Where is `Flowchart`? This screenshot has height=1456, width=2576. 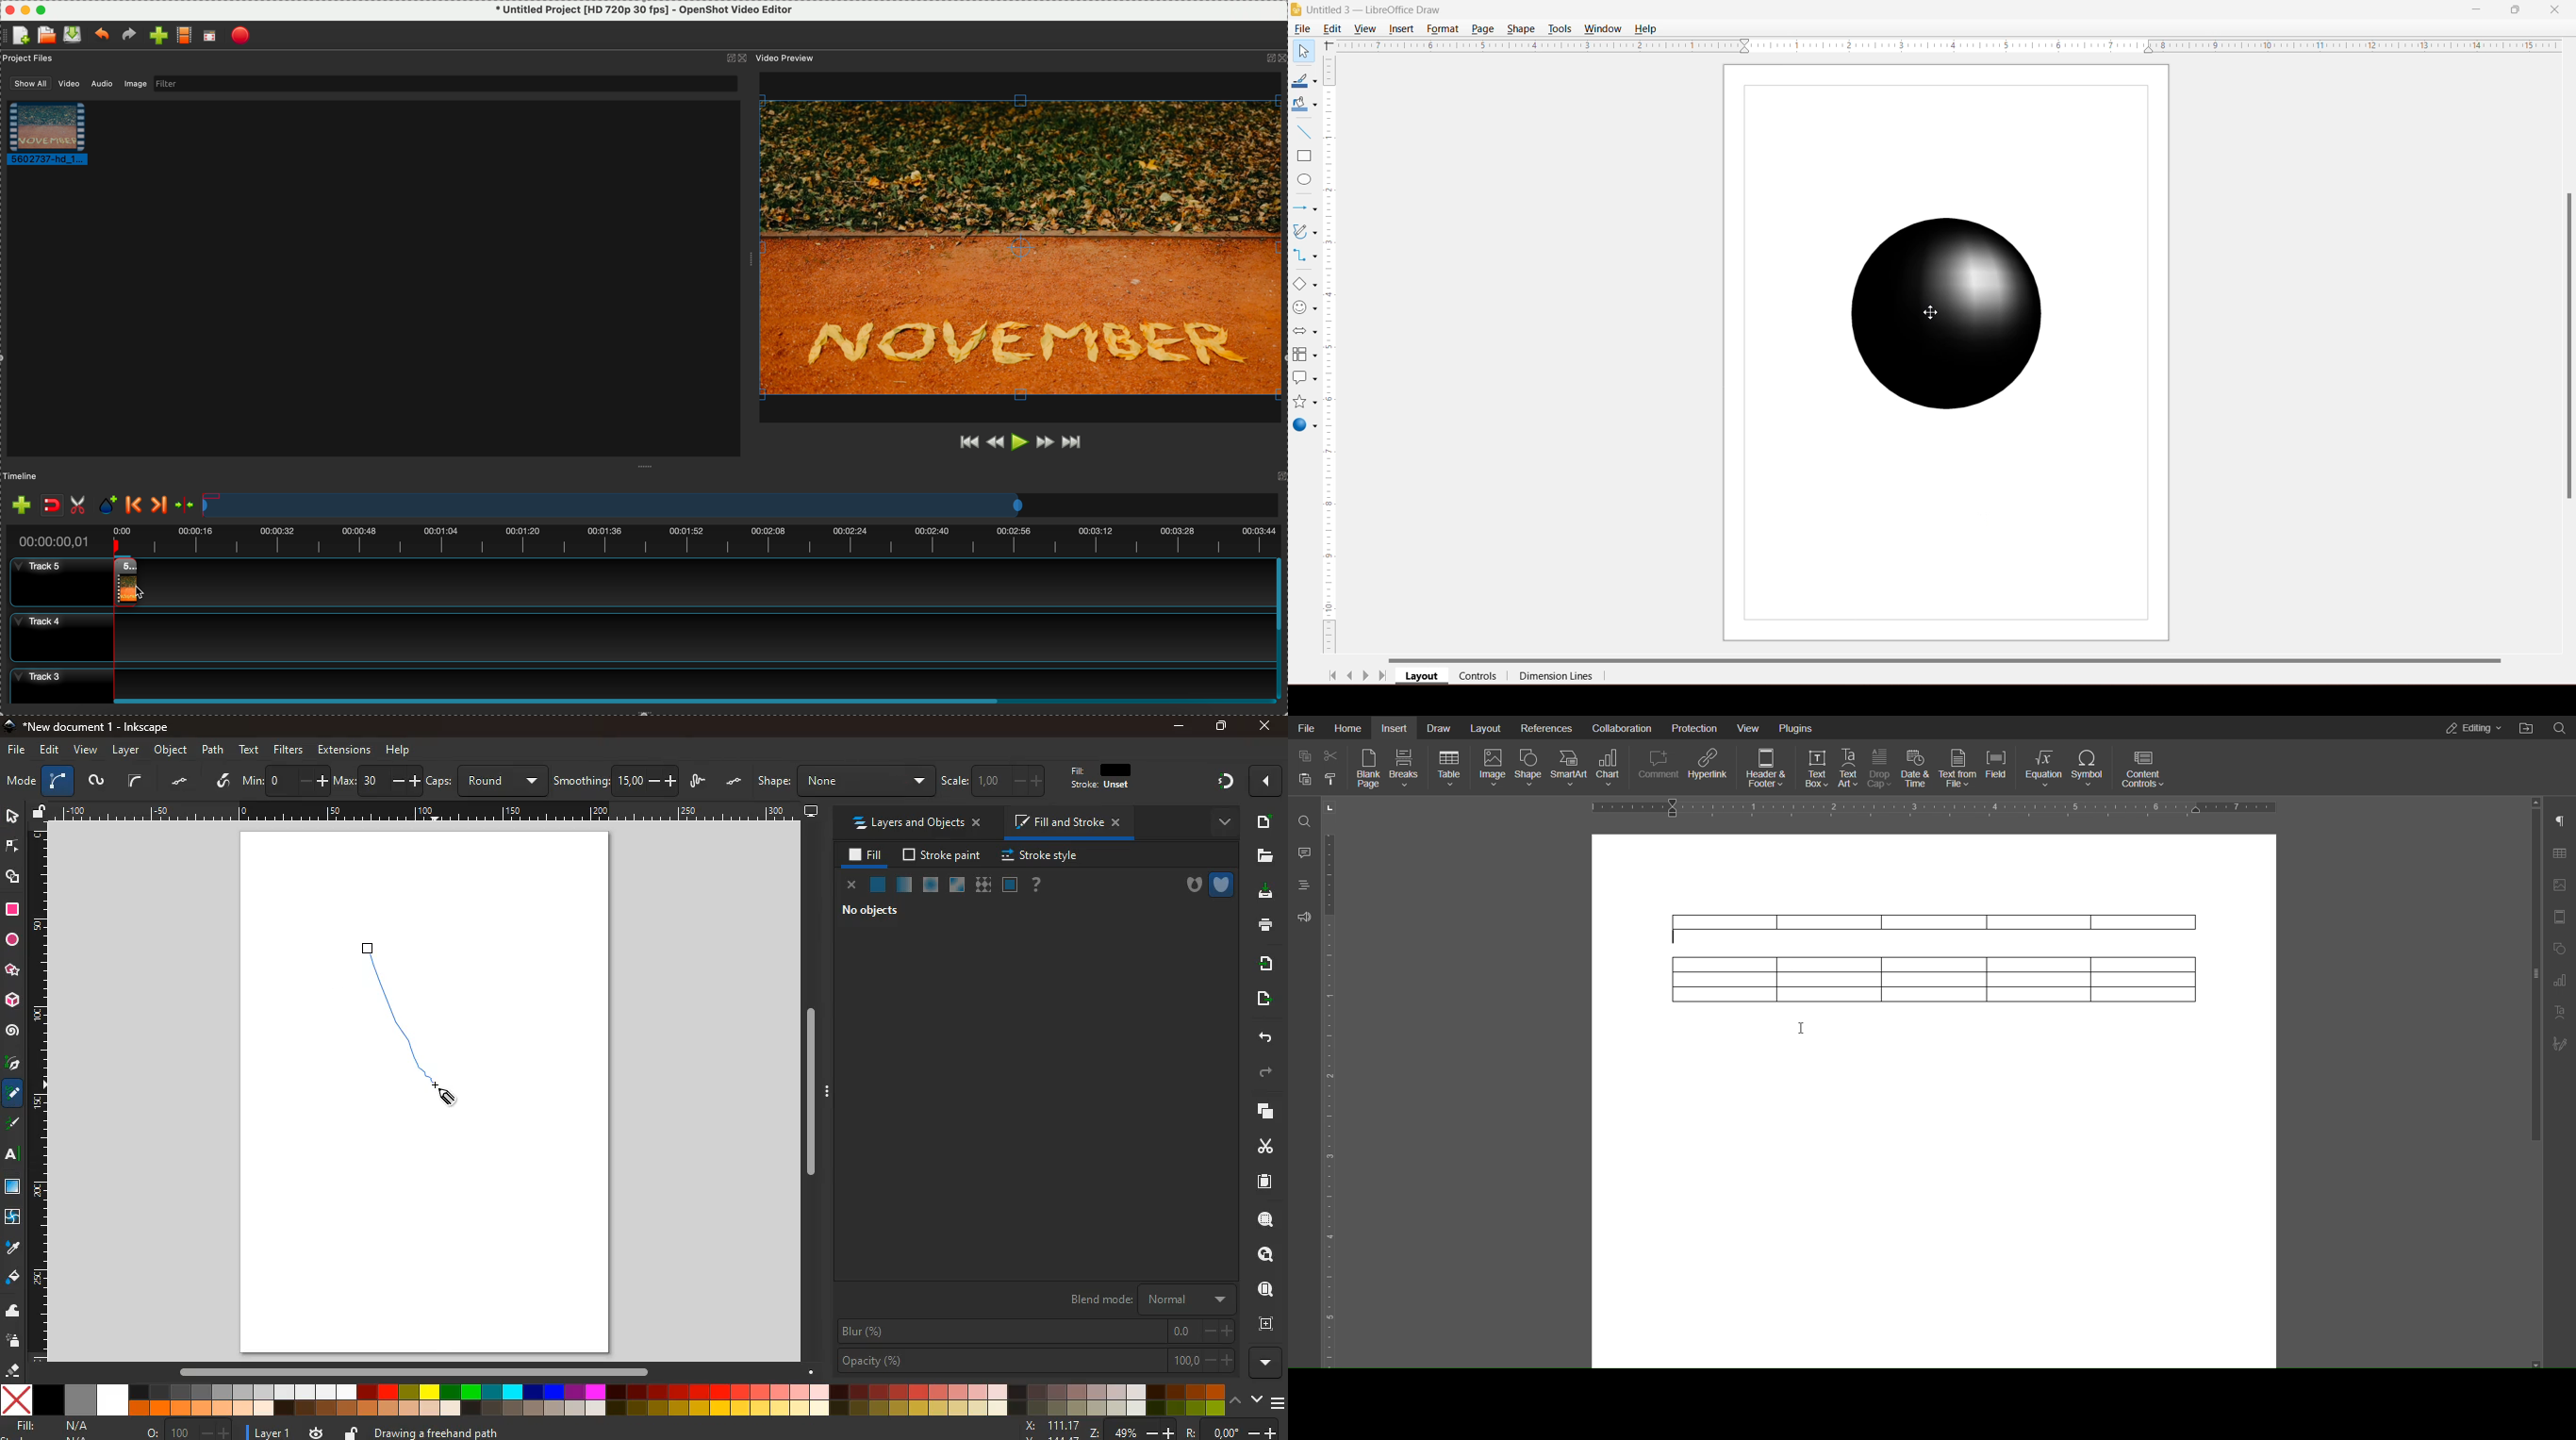 Flowchart is located at coordinates (1304, 356).